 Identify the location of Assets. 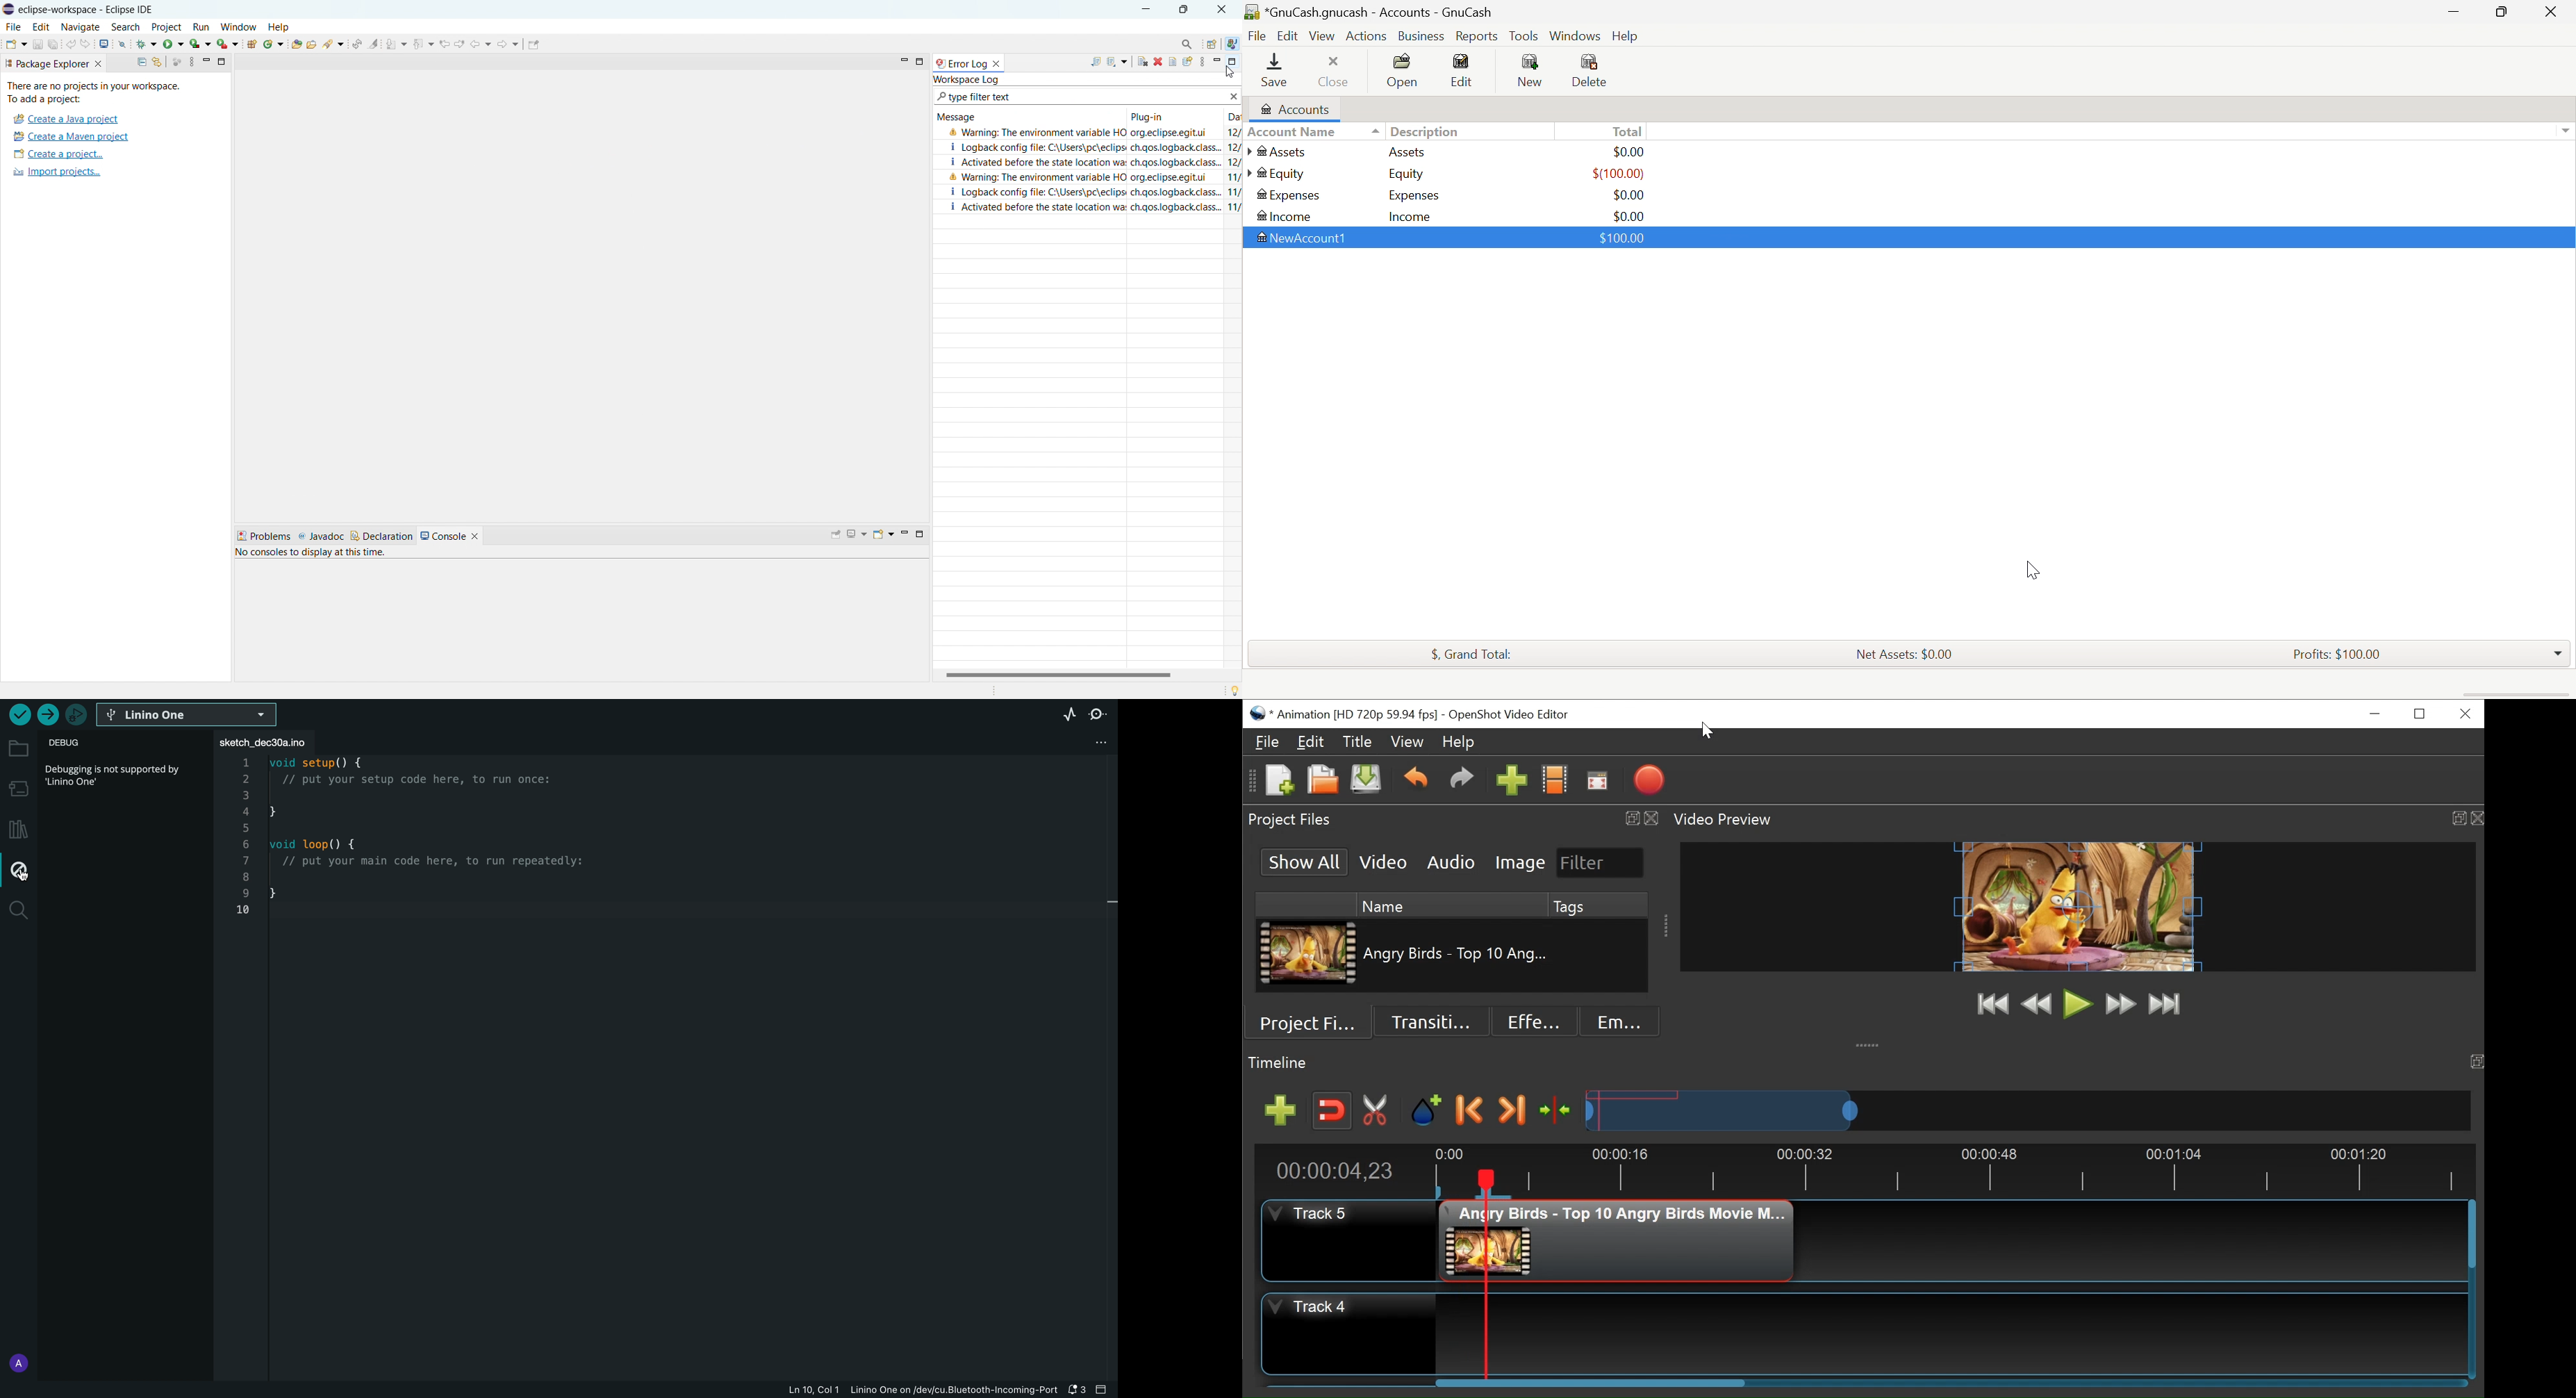
(1280, 151).